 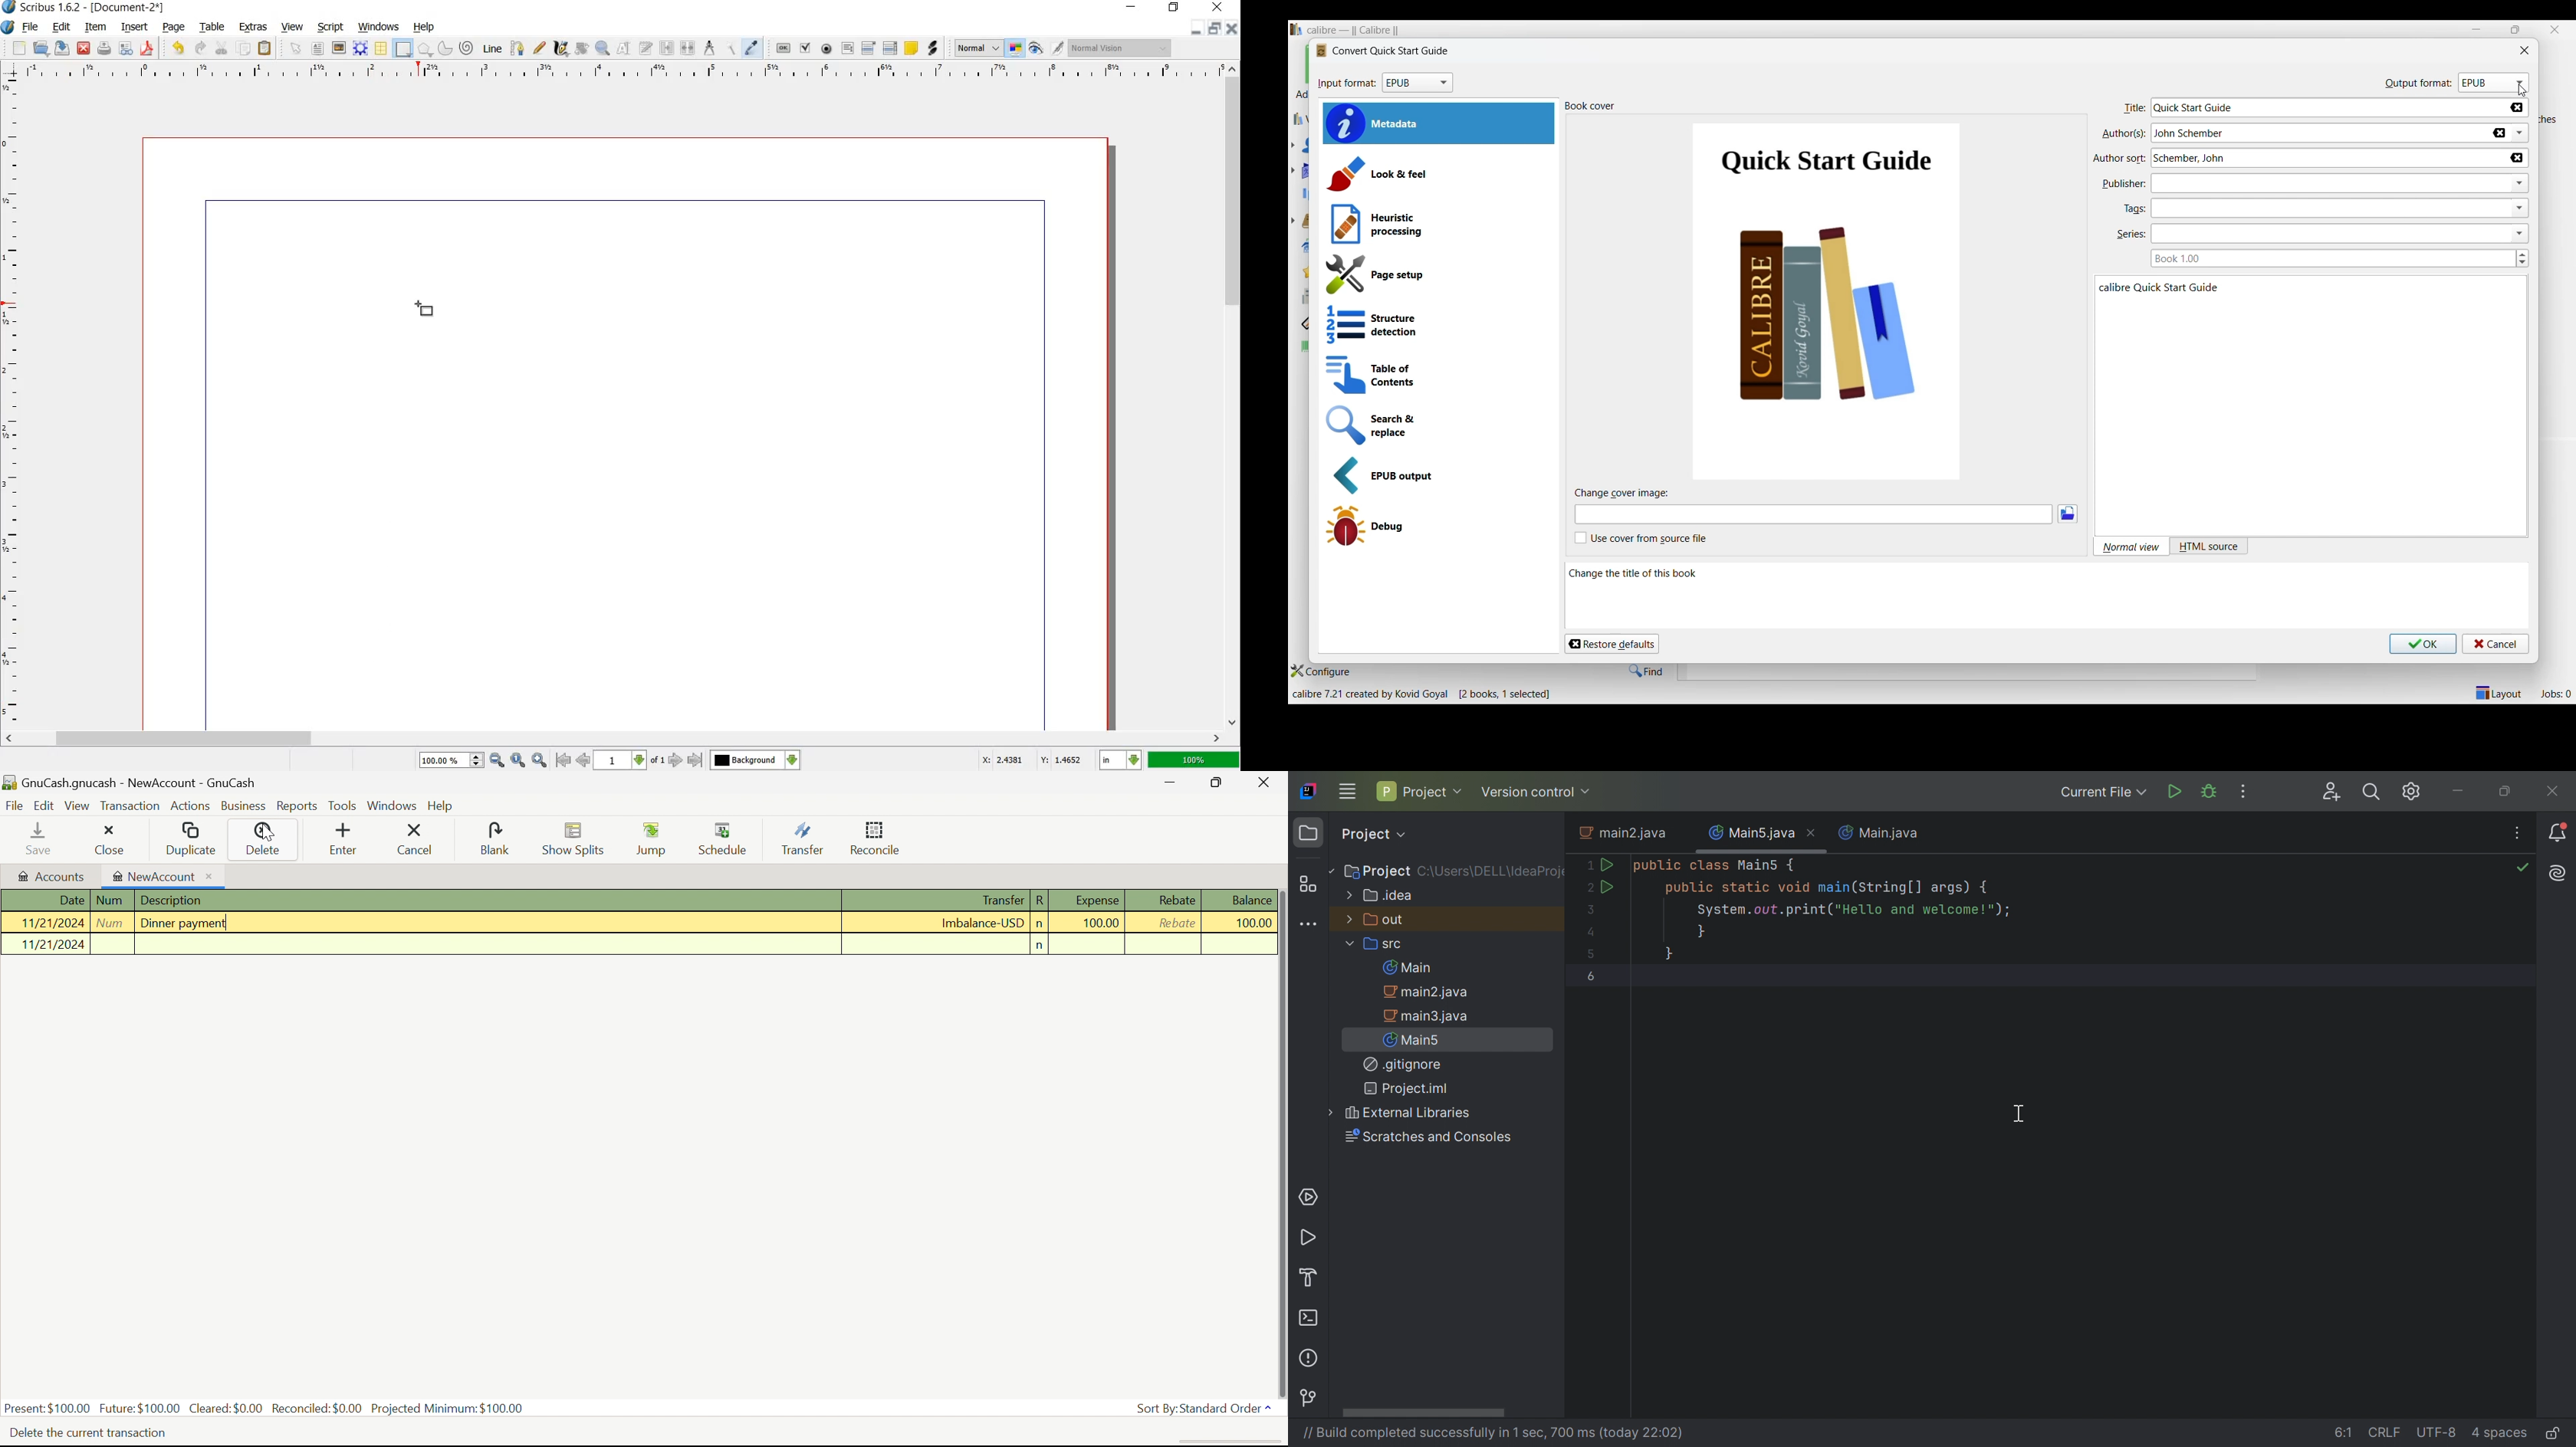 What do you see at coordinates (1234, 28) in the screenshot?
I see `CLOSE` at bounding box center [1234, 28].